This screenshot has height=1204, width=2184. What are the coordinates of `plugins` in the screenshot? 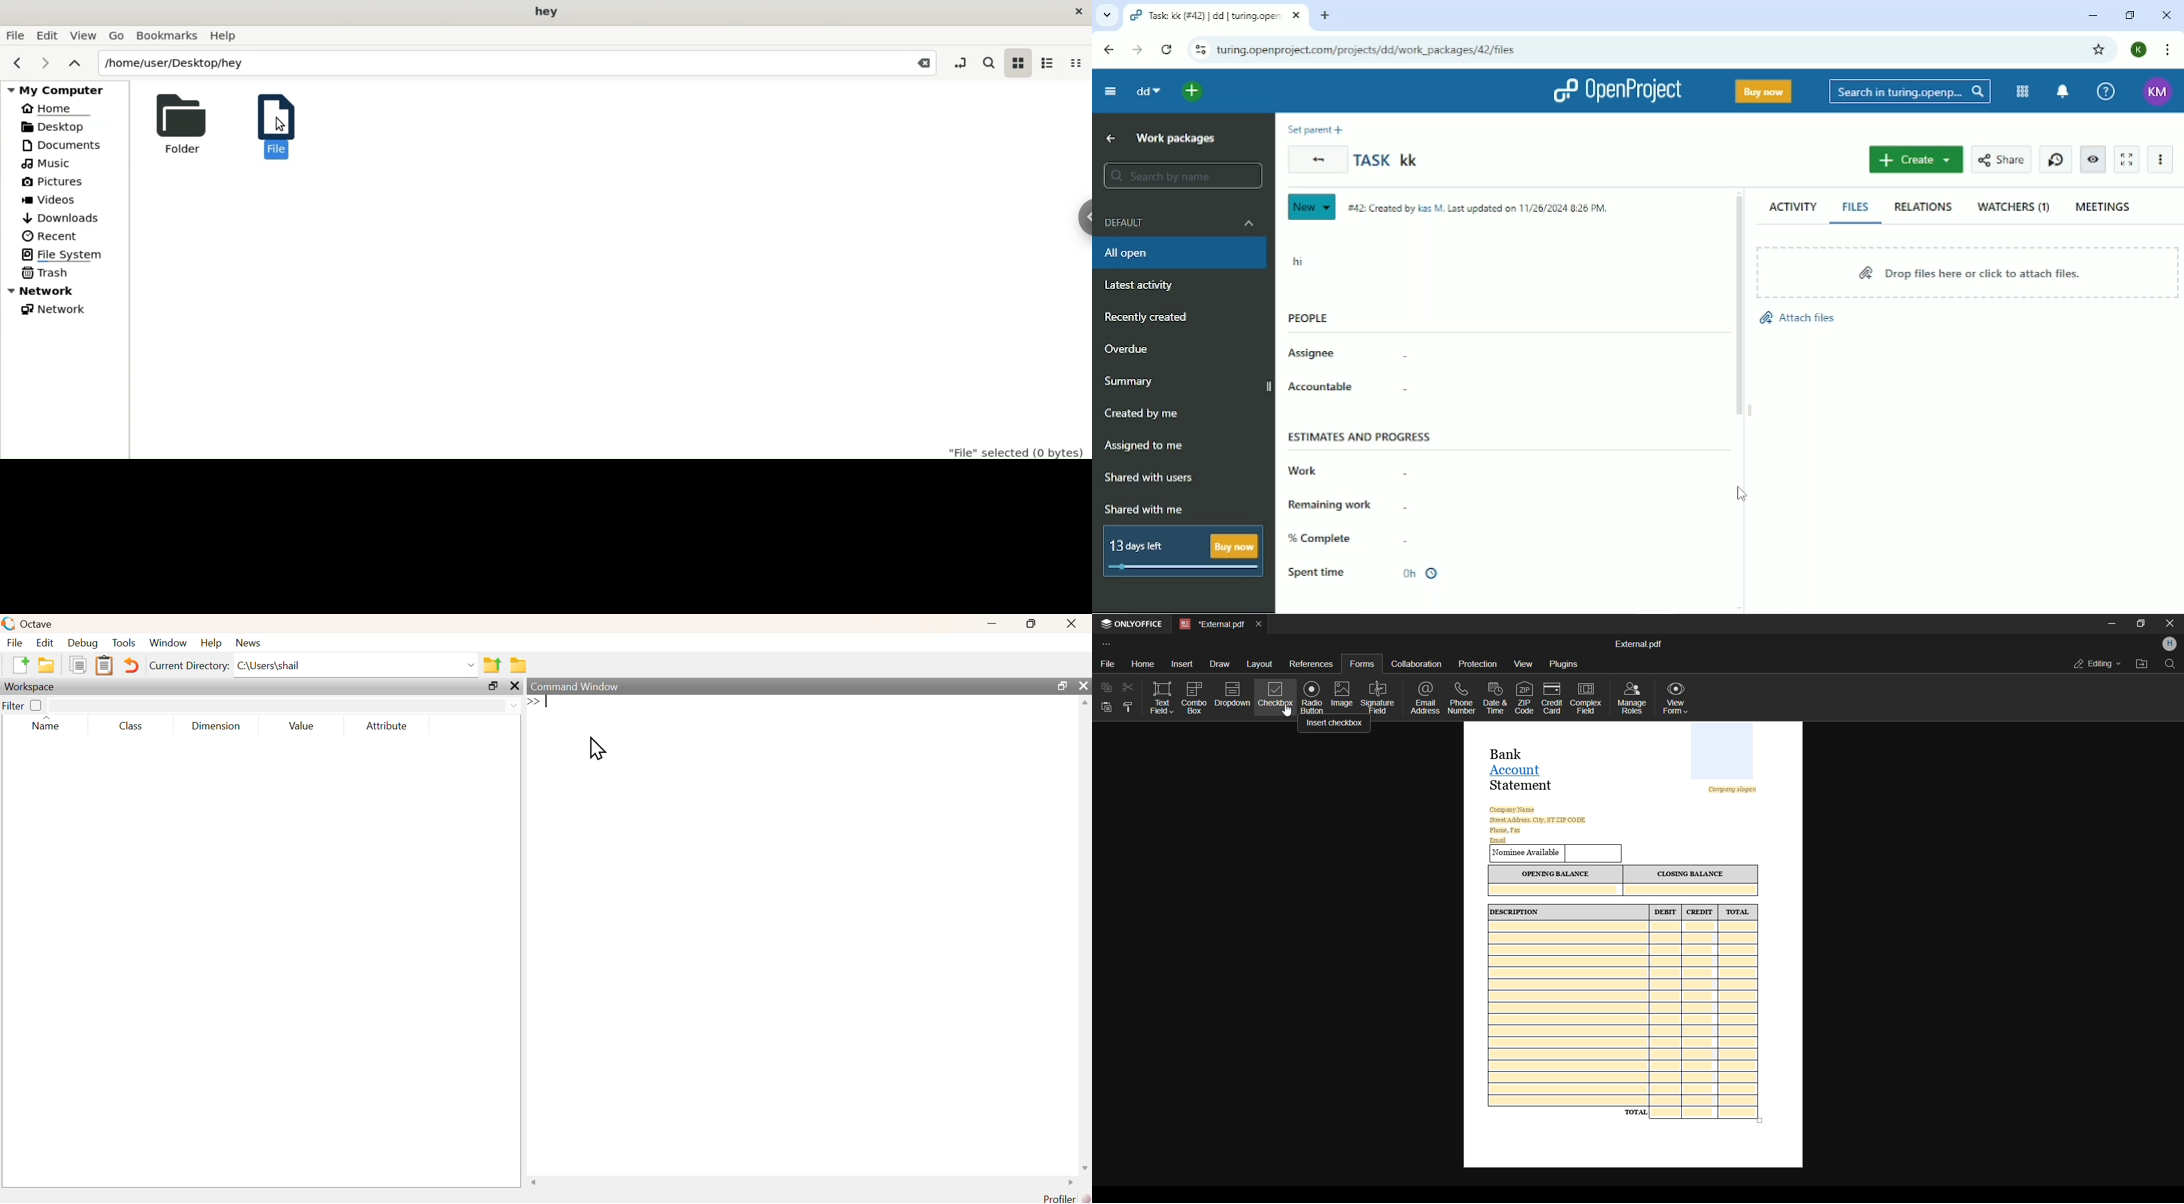 It's located at (1563, 665).